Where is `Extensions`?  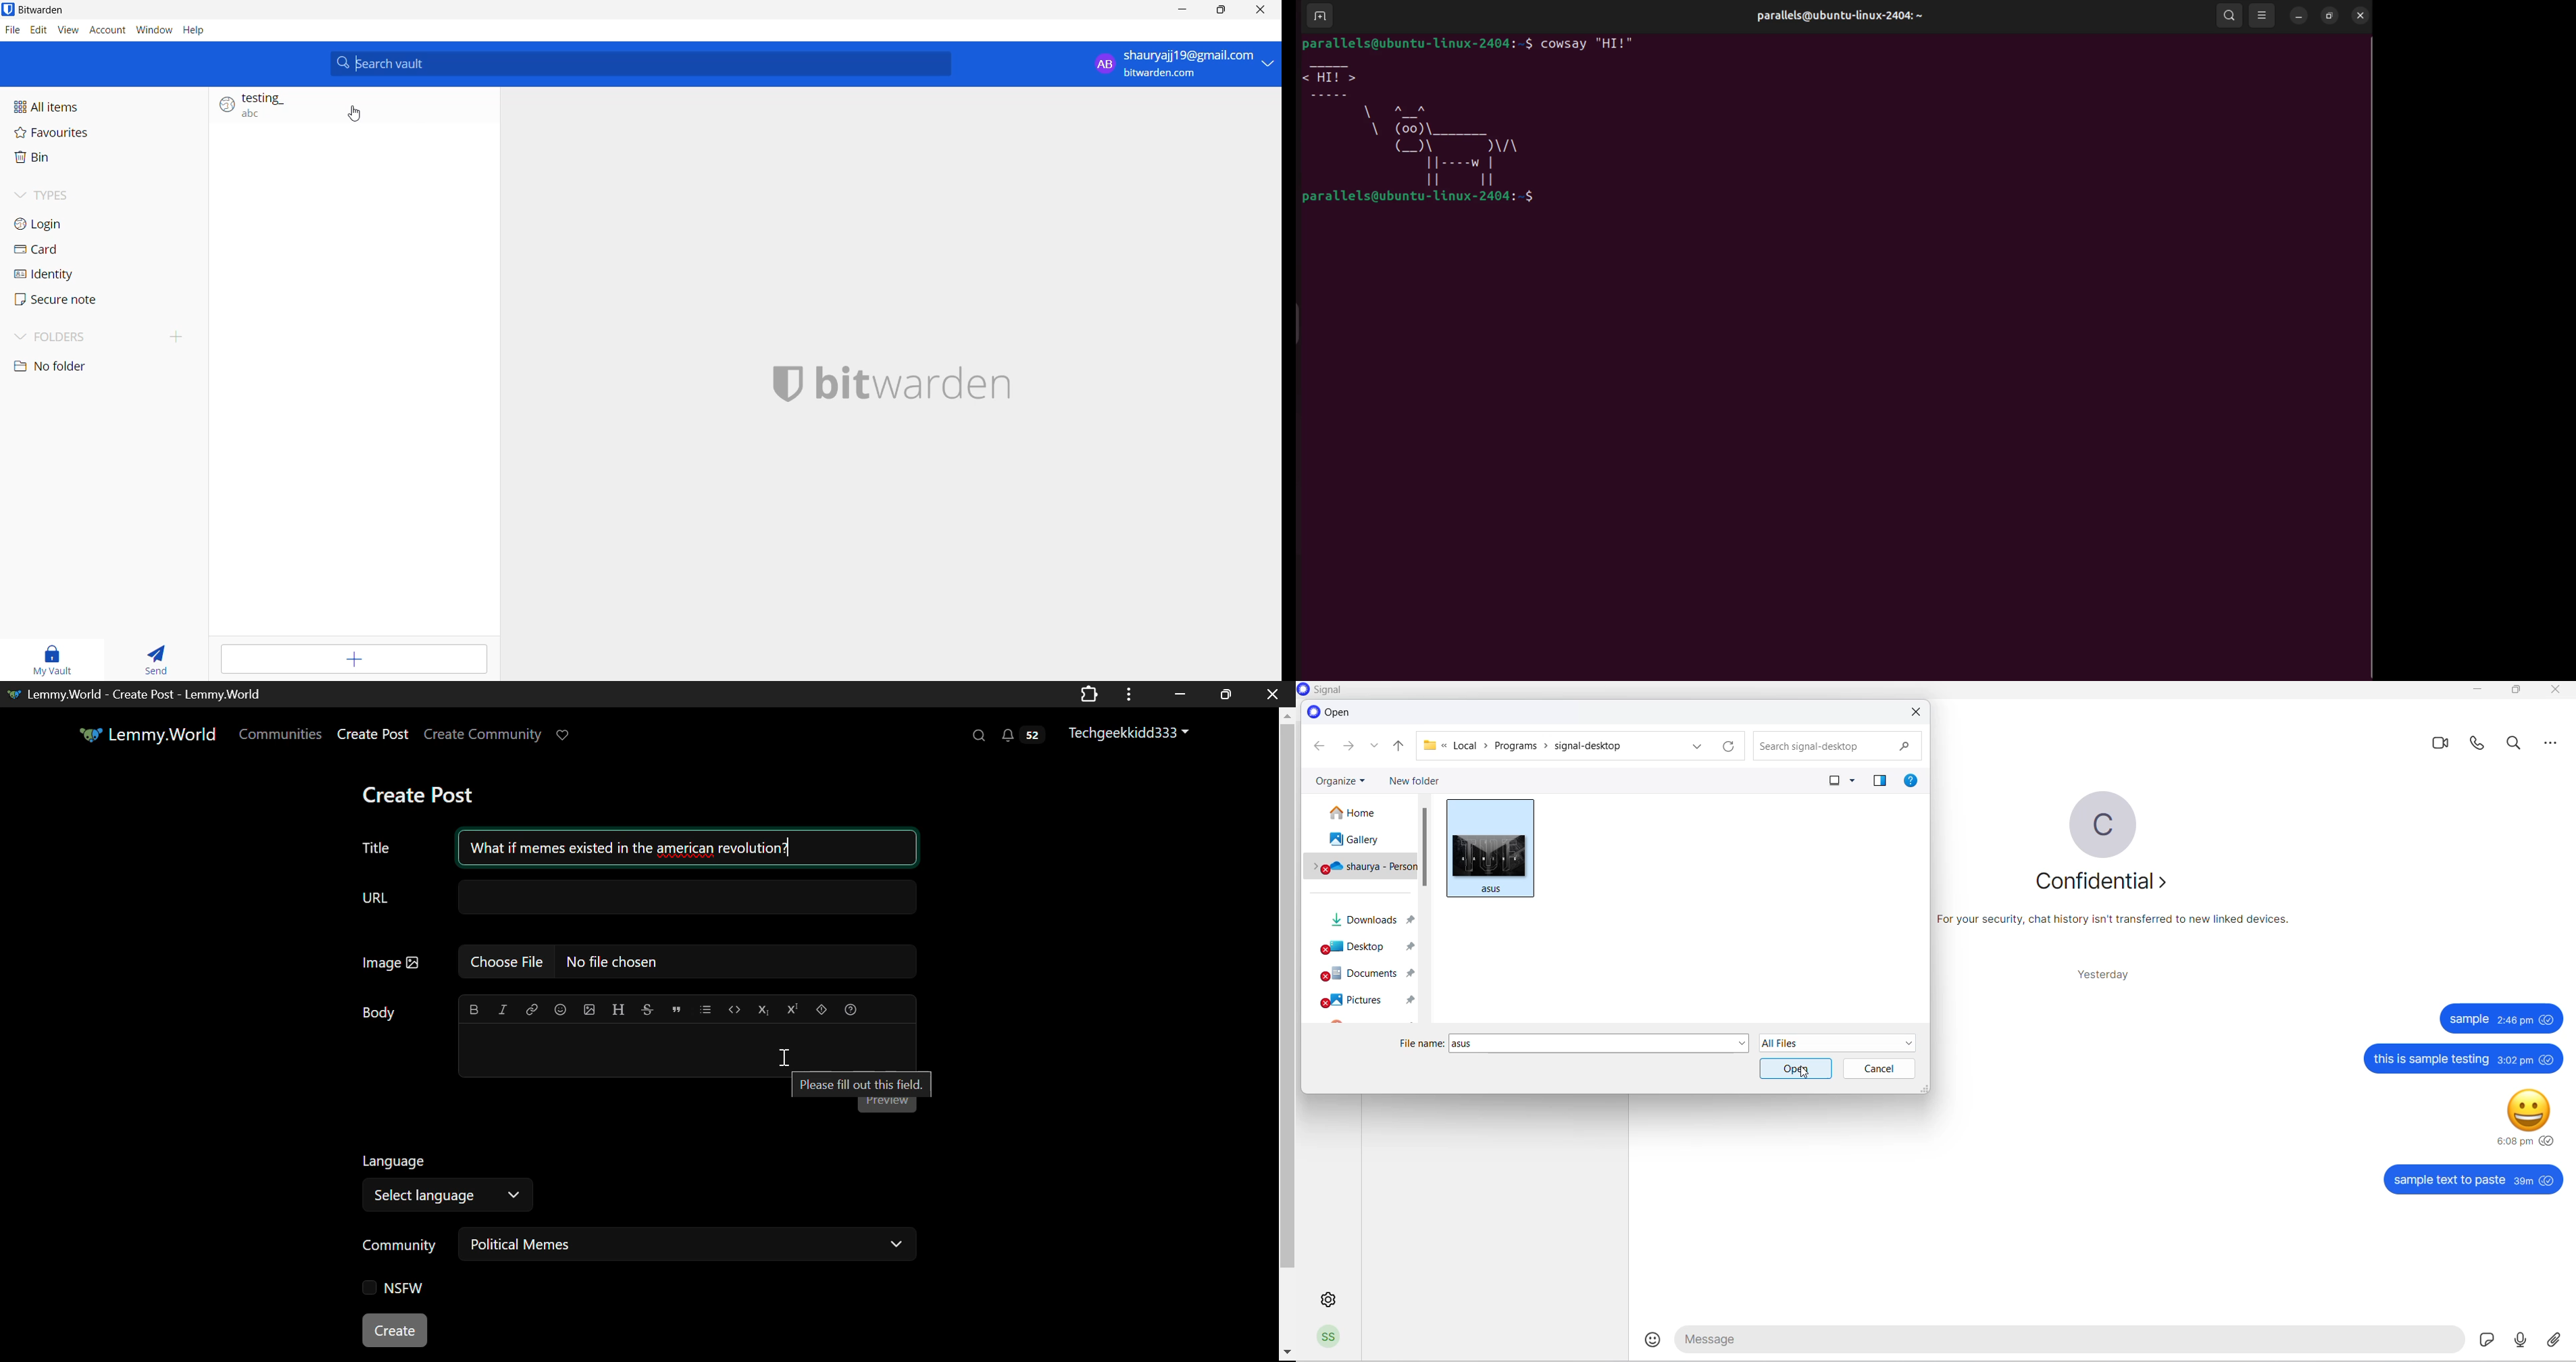 Extensions is located at coordinates (1090, 693).